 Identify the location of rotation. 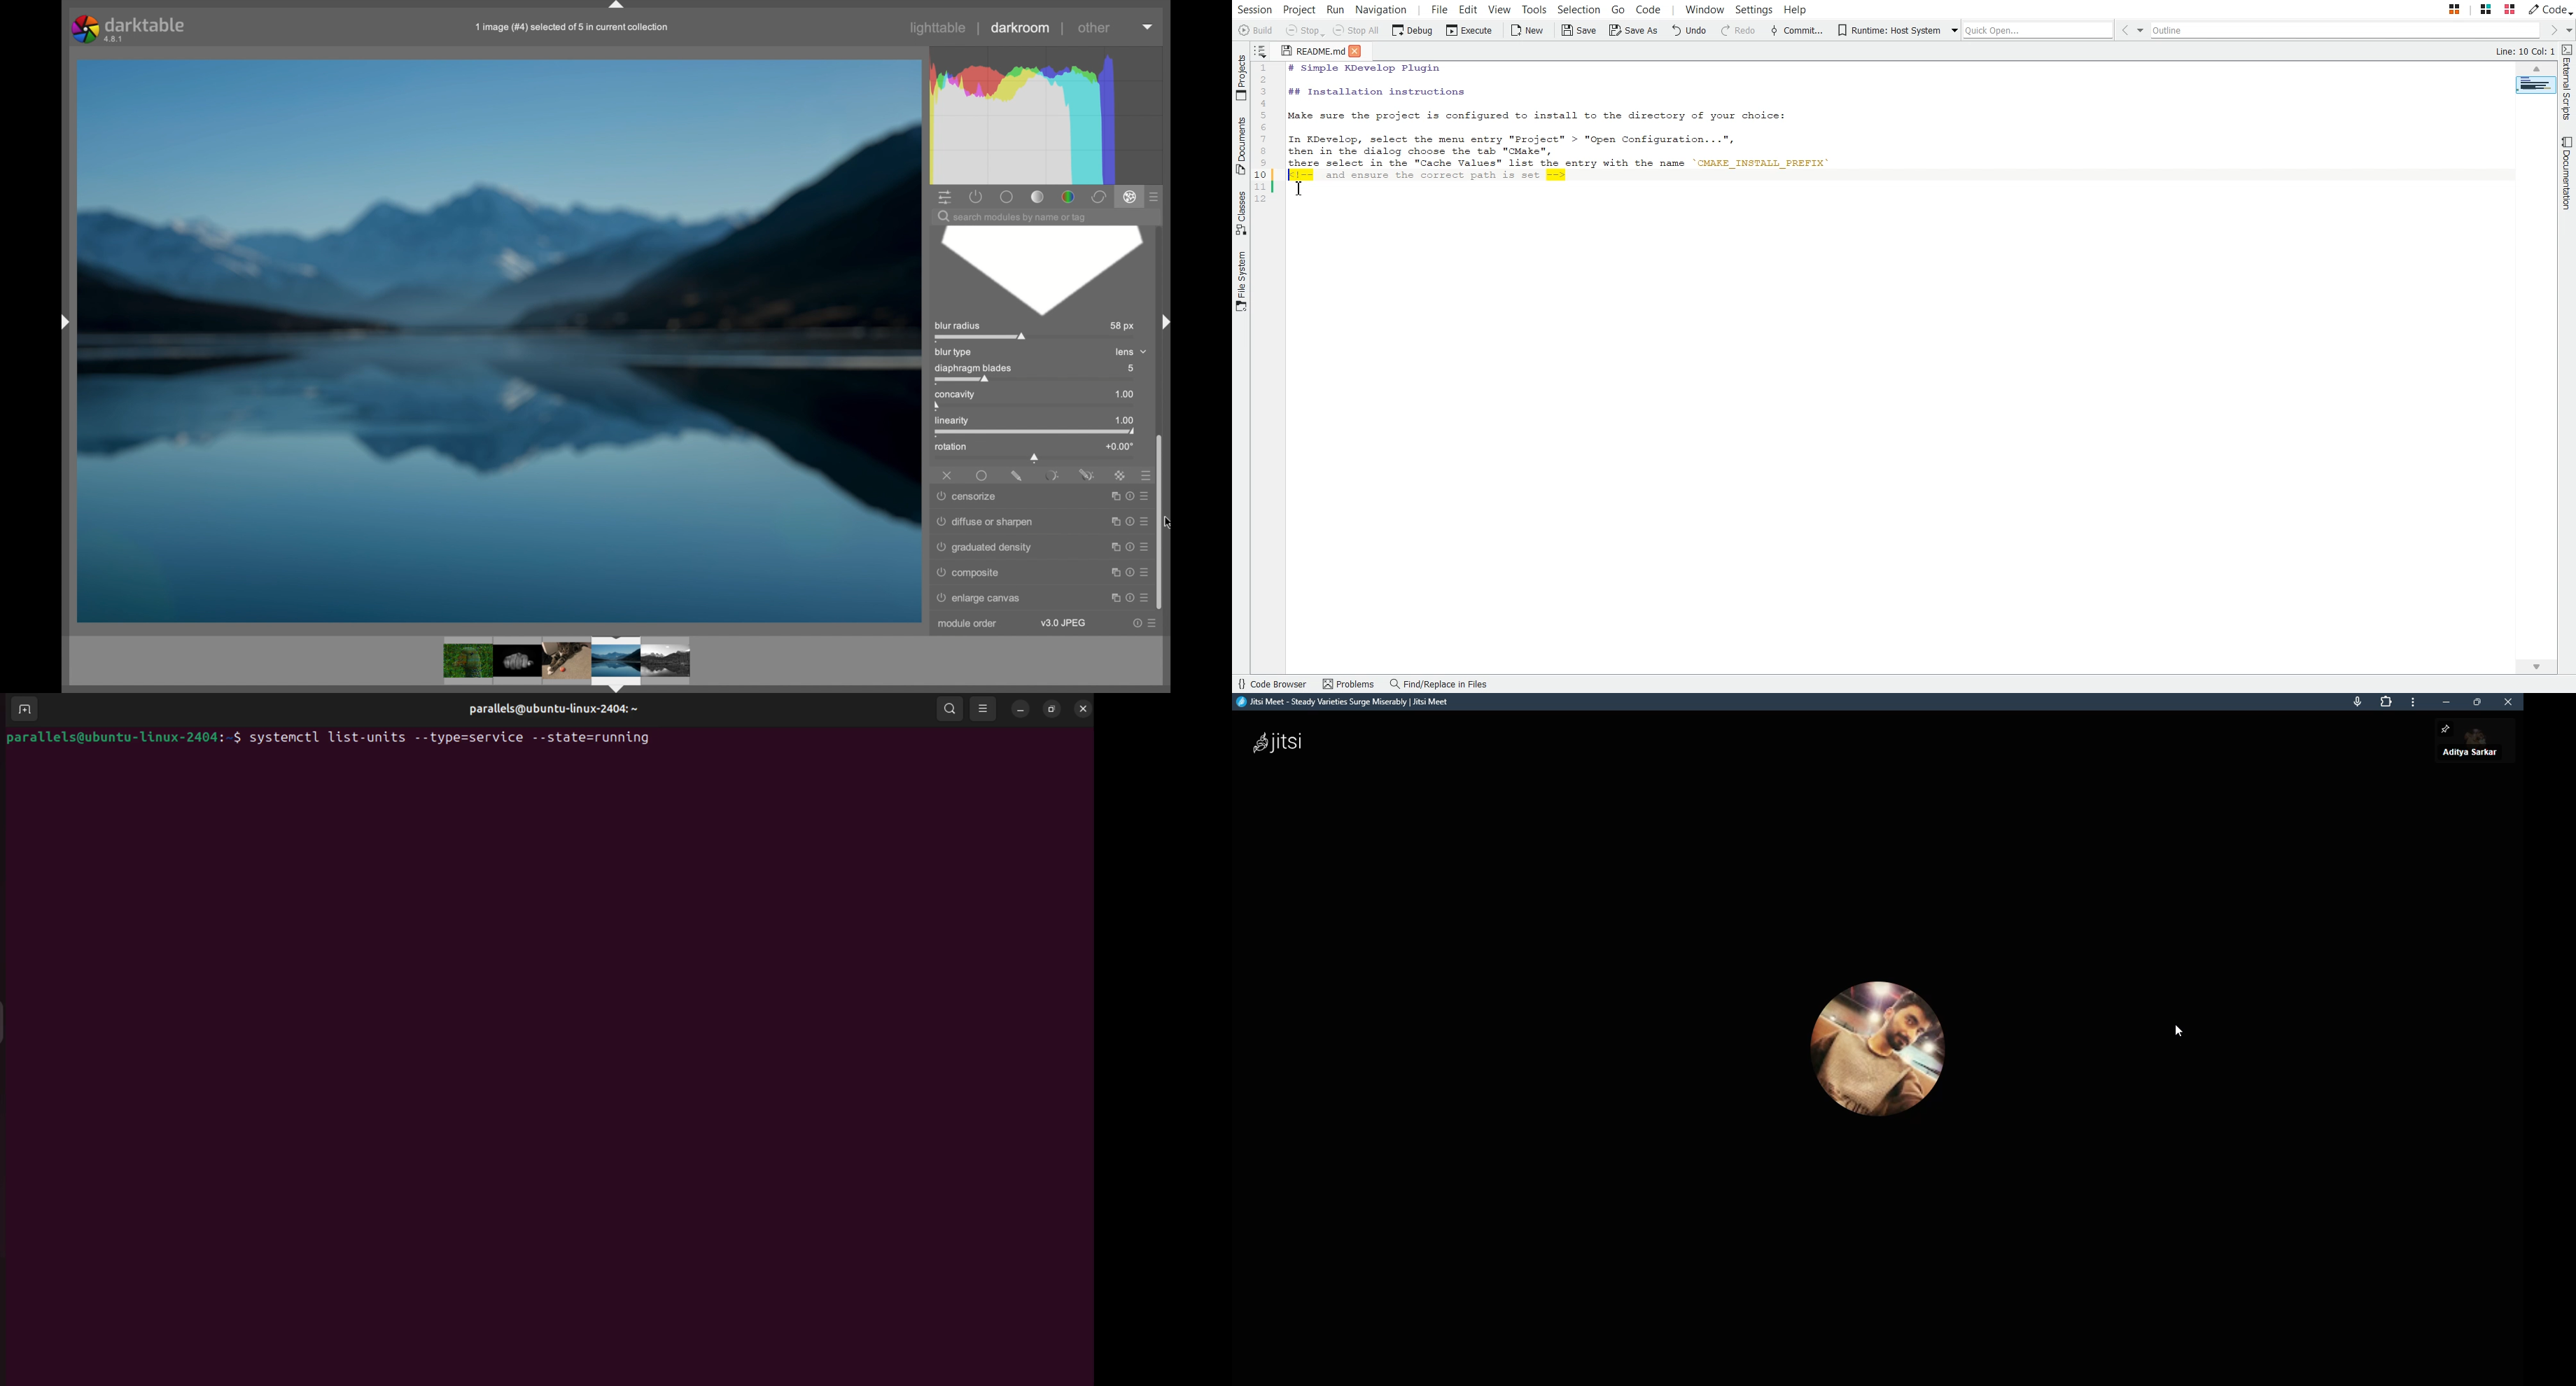
(951, 447).